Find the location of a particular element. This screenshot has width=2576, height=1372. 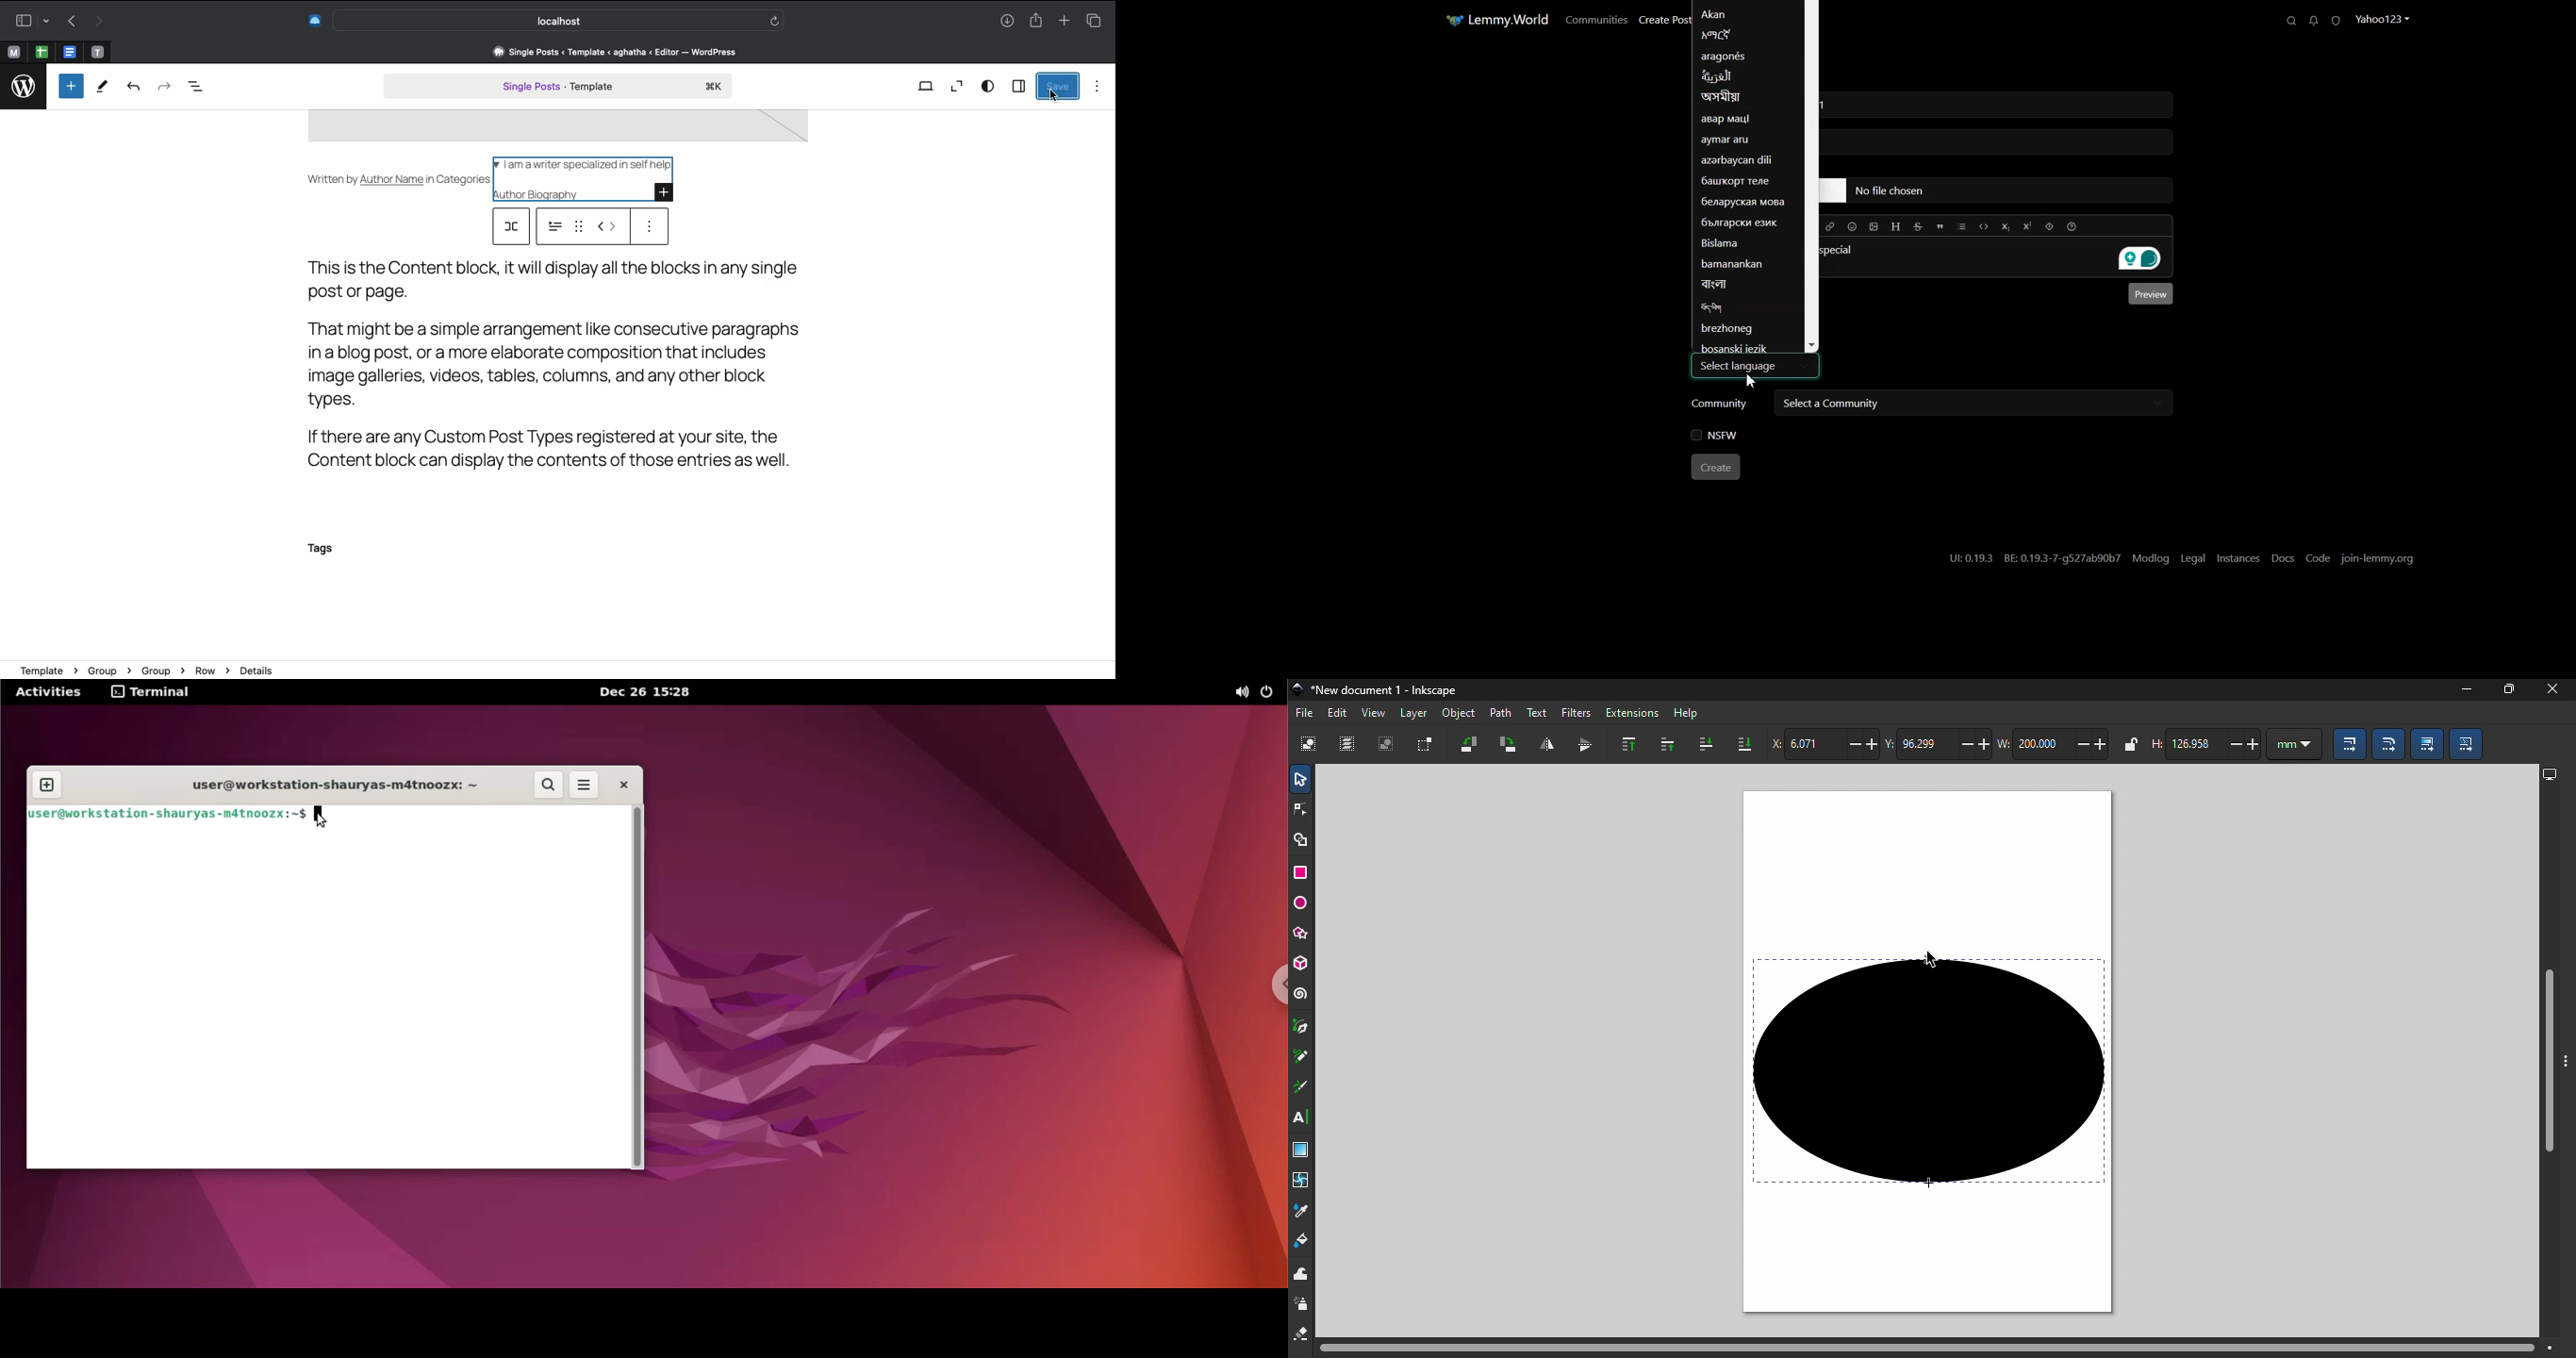

new terminal tab is located at coordinates (48, 785).